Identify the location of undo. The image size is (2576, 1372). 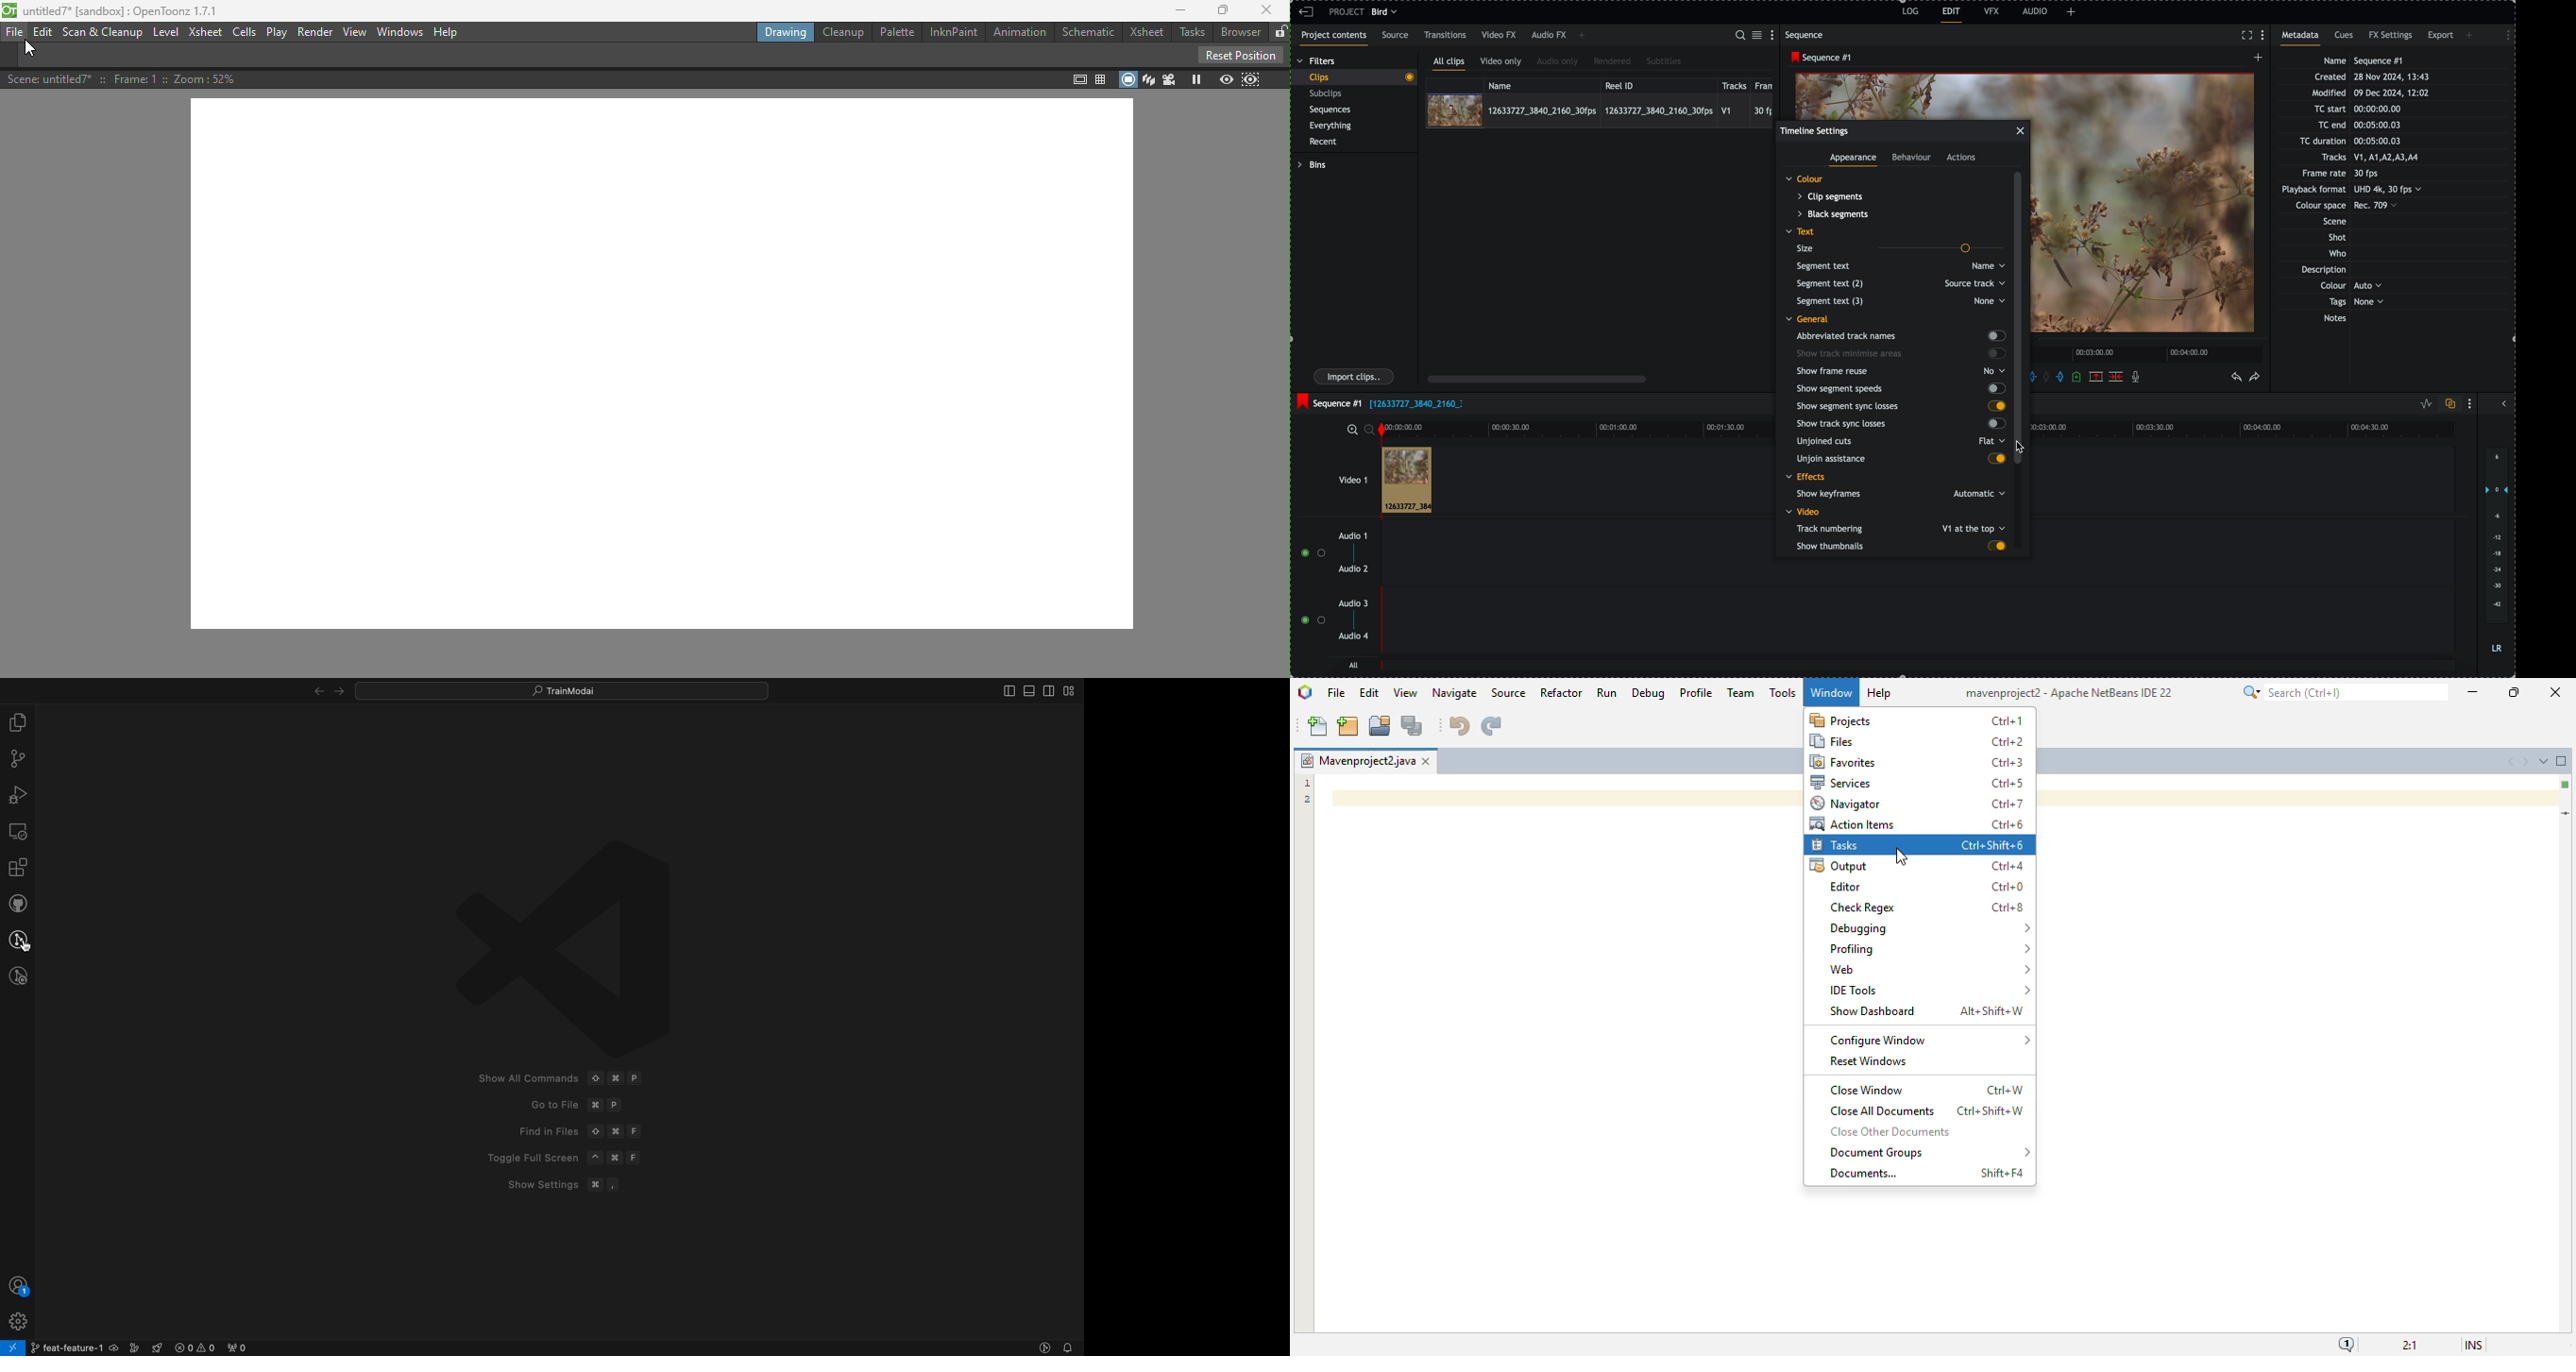
(2238, 378).